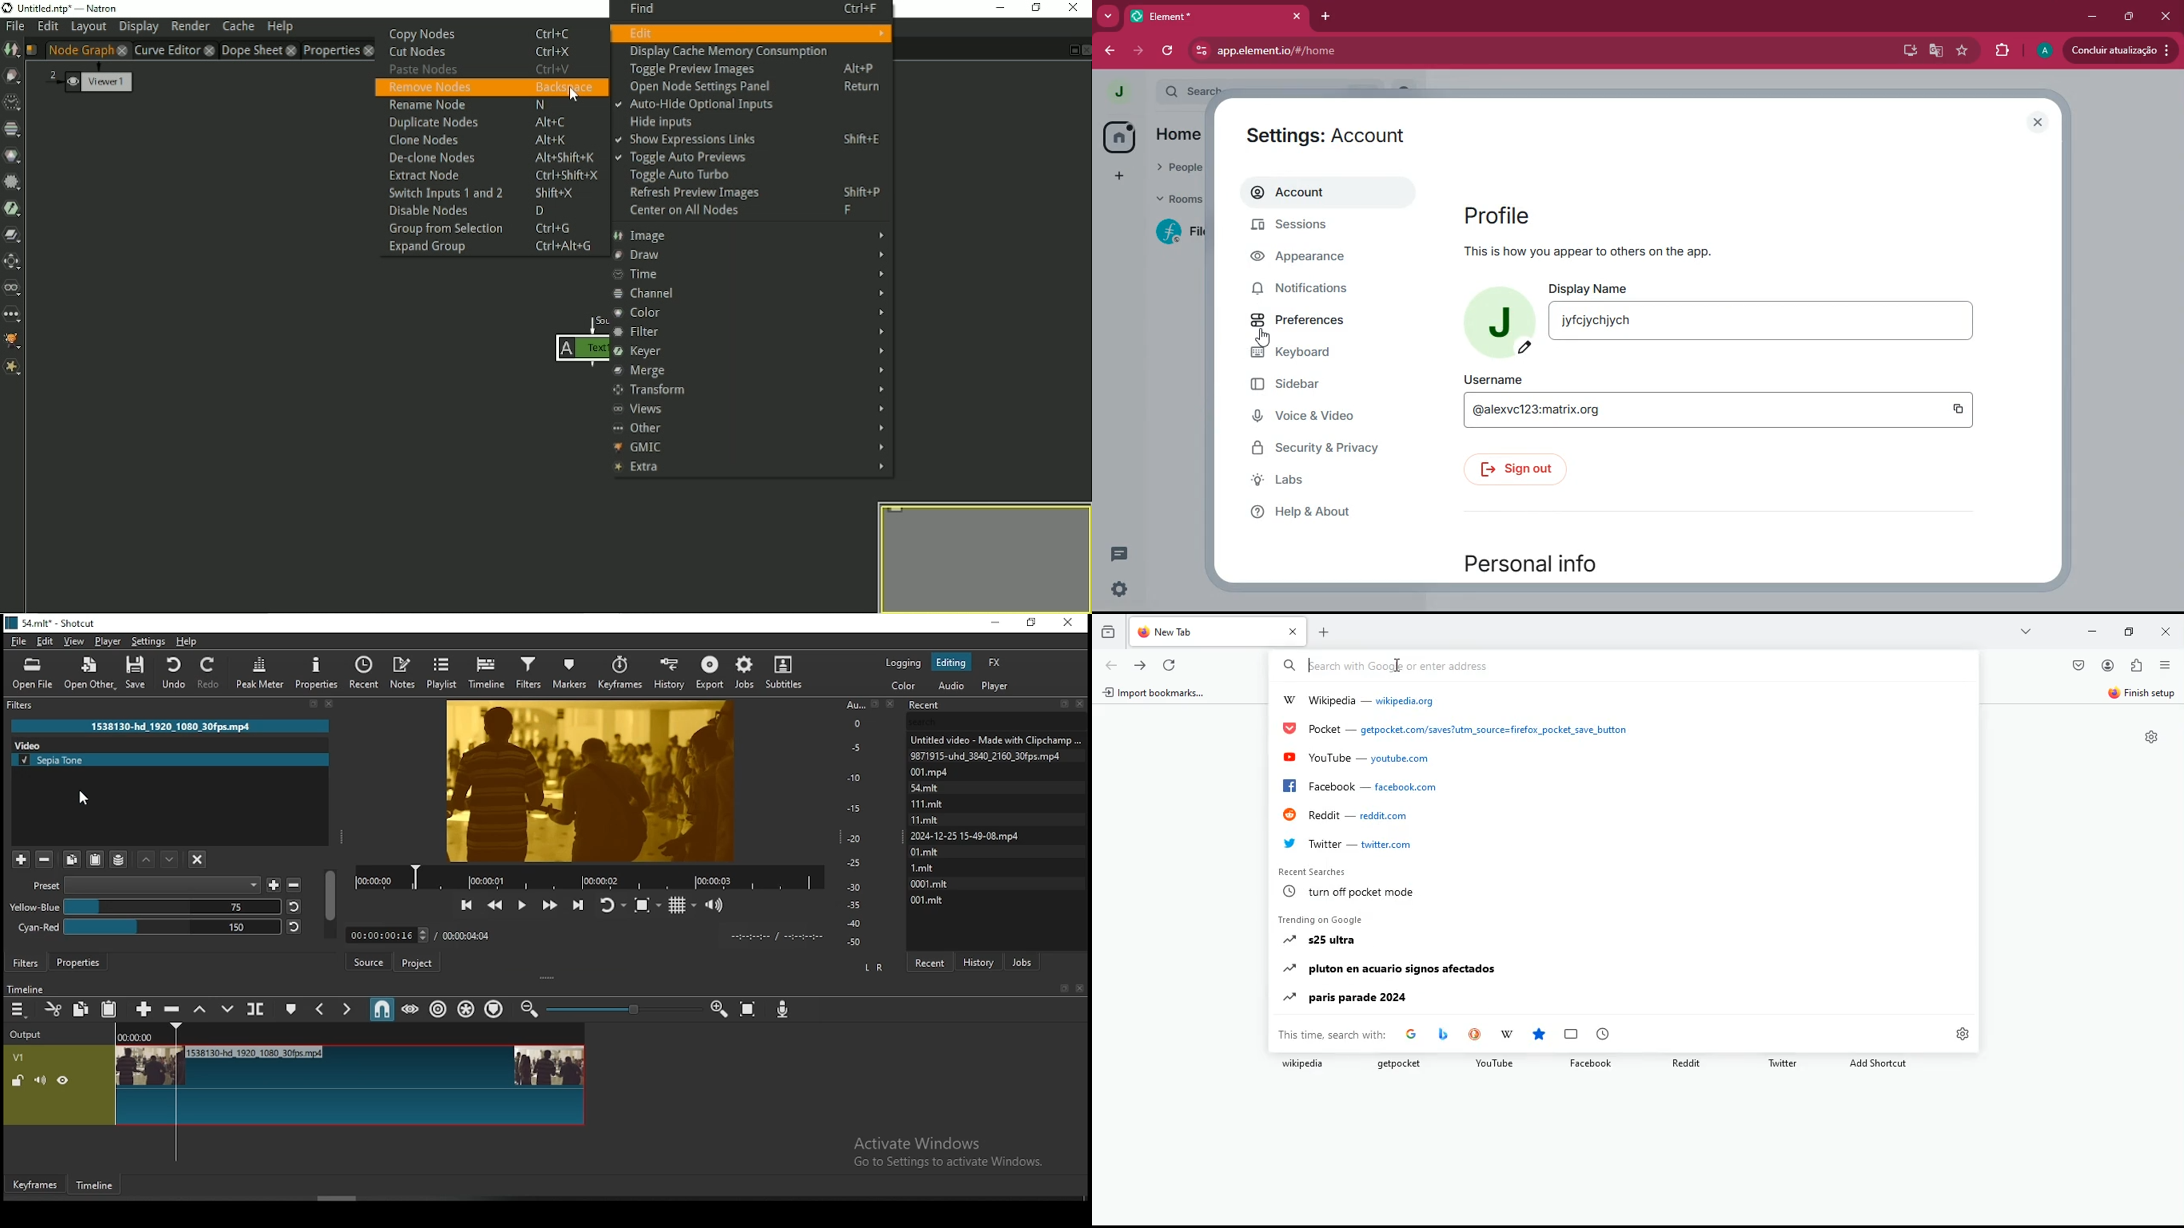 The width and height of the screenshot is (2184, 1232). Describe the element at coordinates (36, 1185) in the screenshot. I see `keyframe` at that location.